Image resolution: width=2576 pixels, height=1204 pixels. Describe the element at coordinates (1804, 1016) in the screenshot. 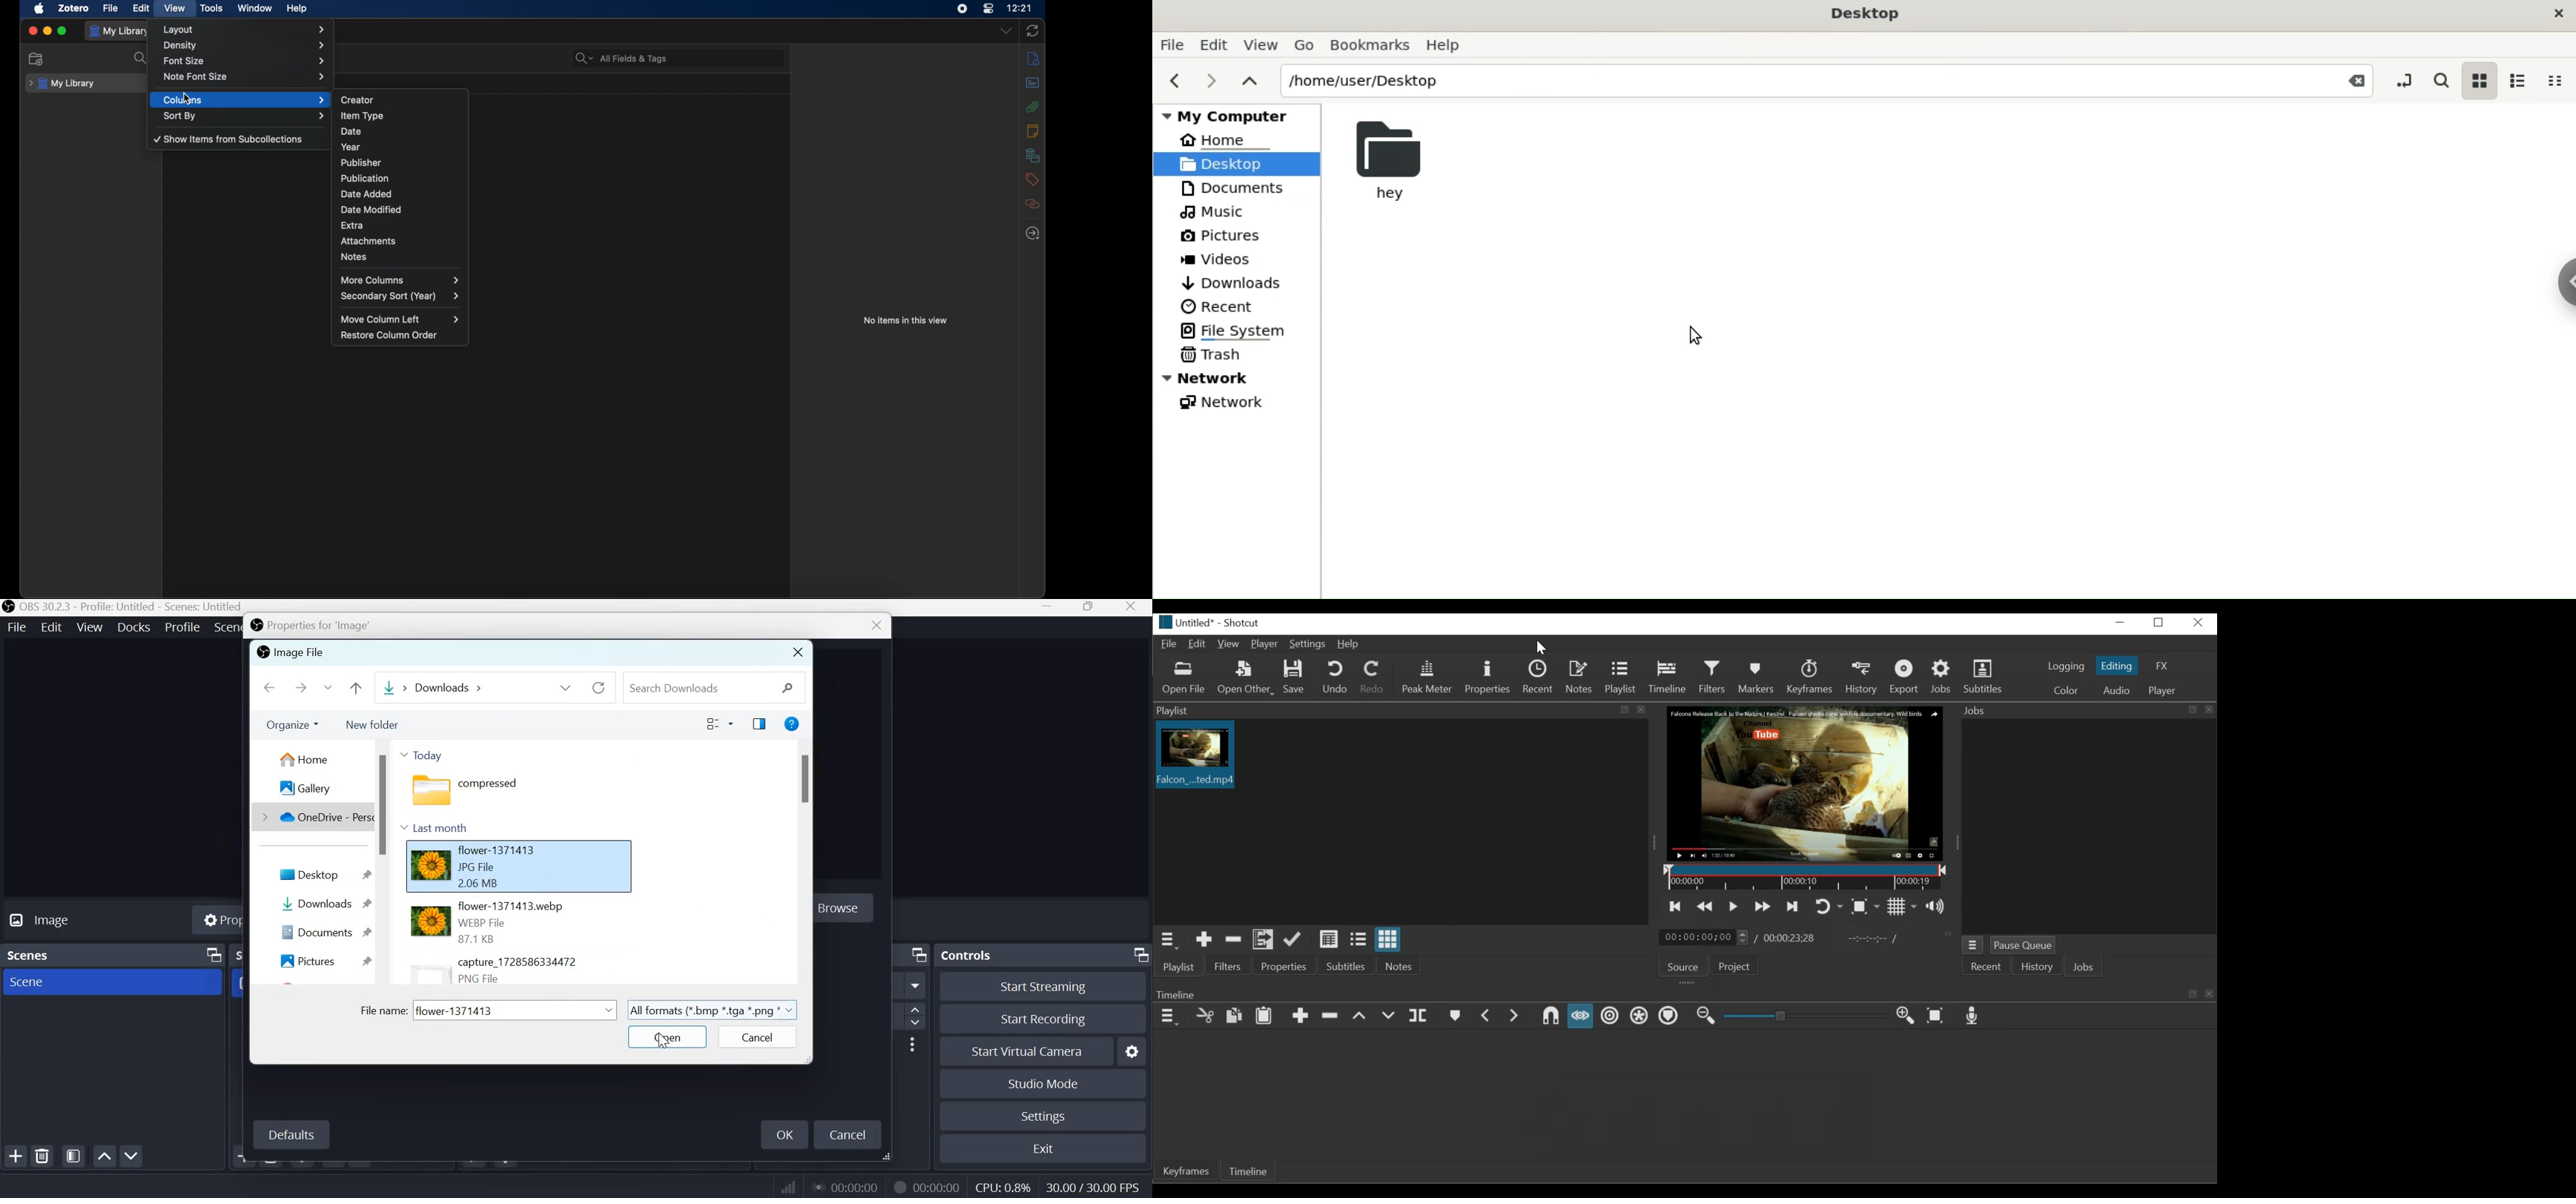

I see `Slider Zoom Timeline` at that location.